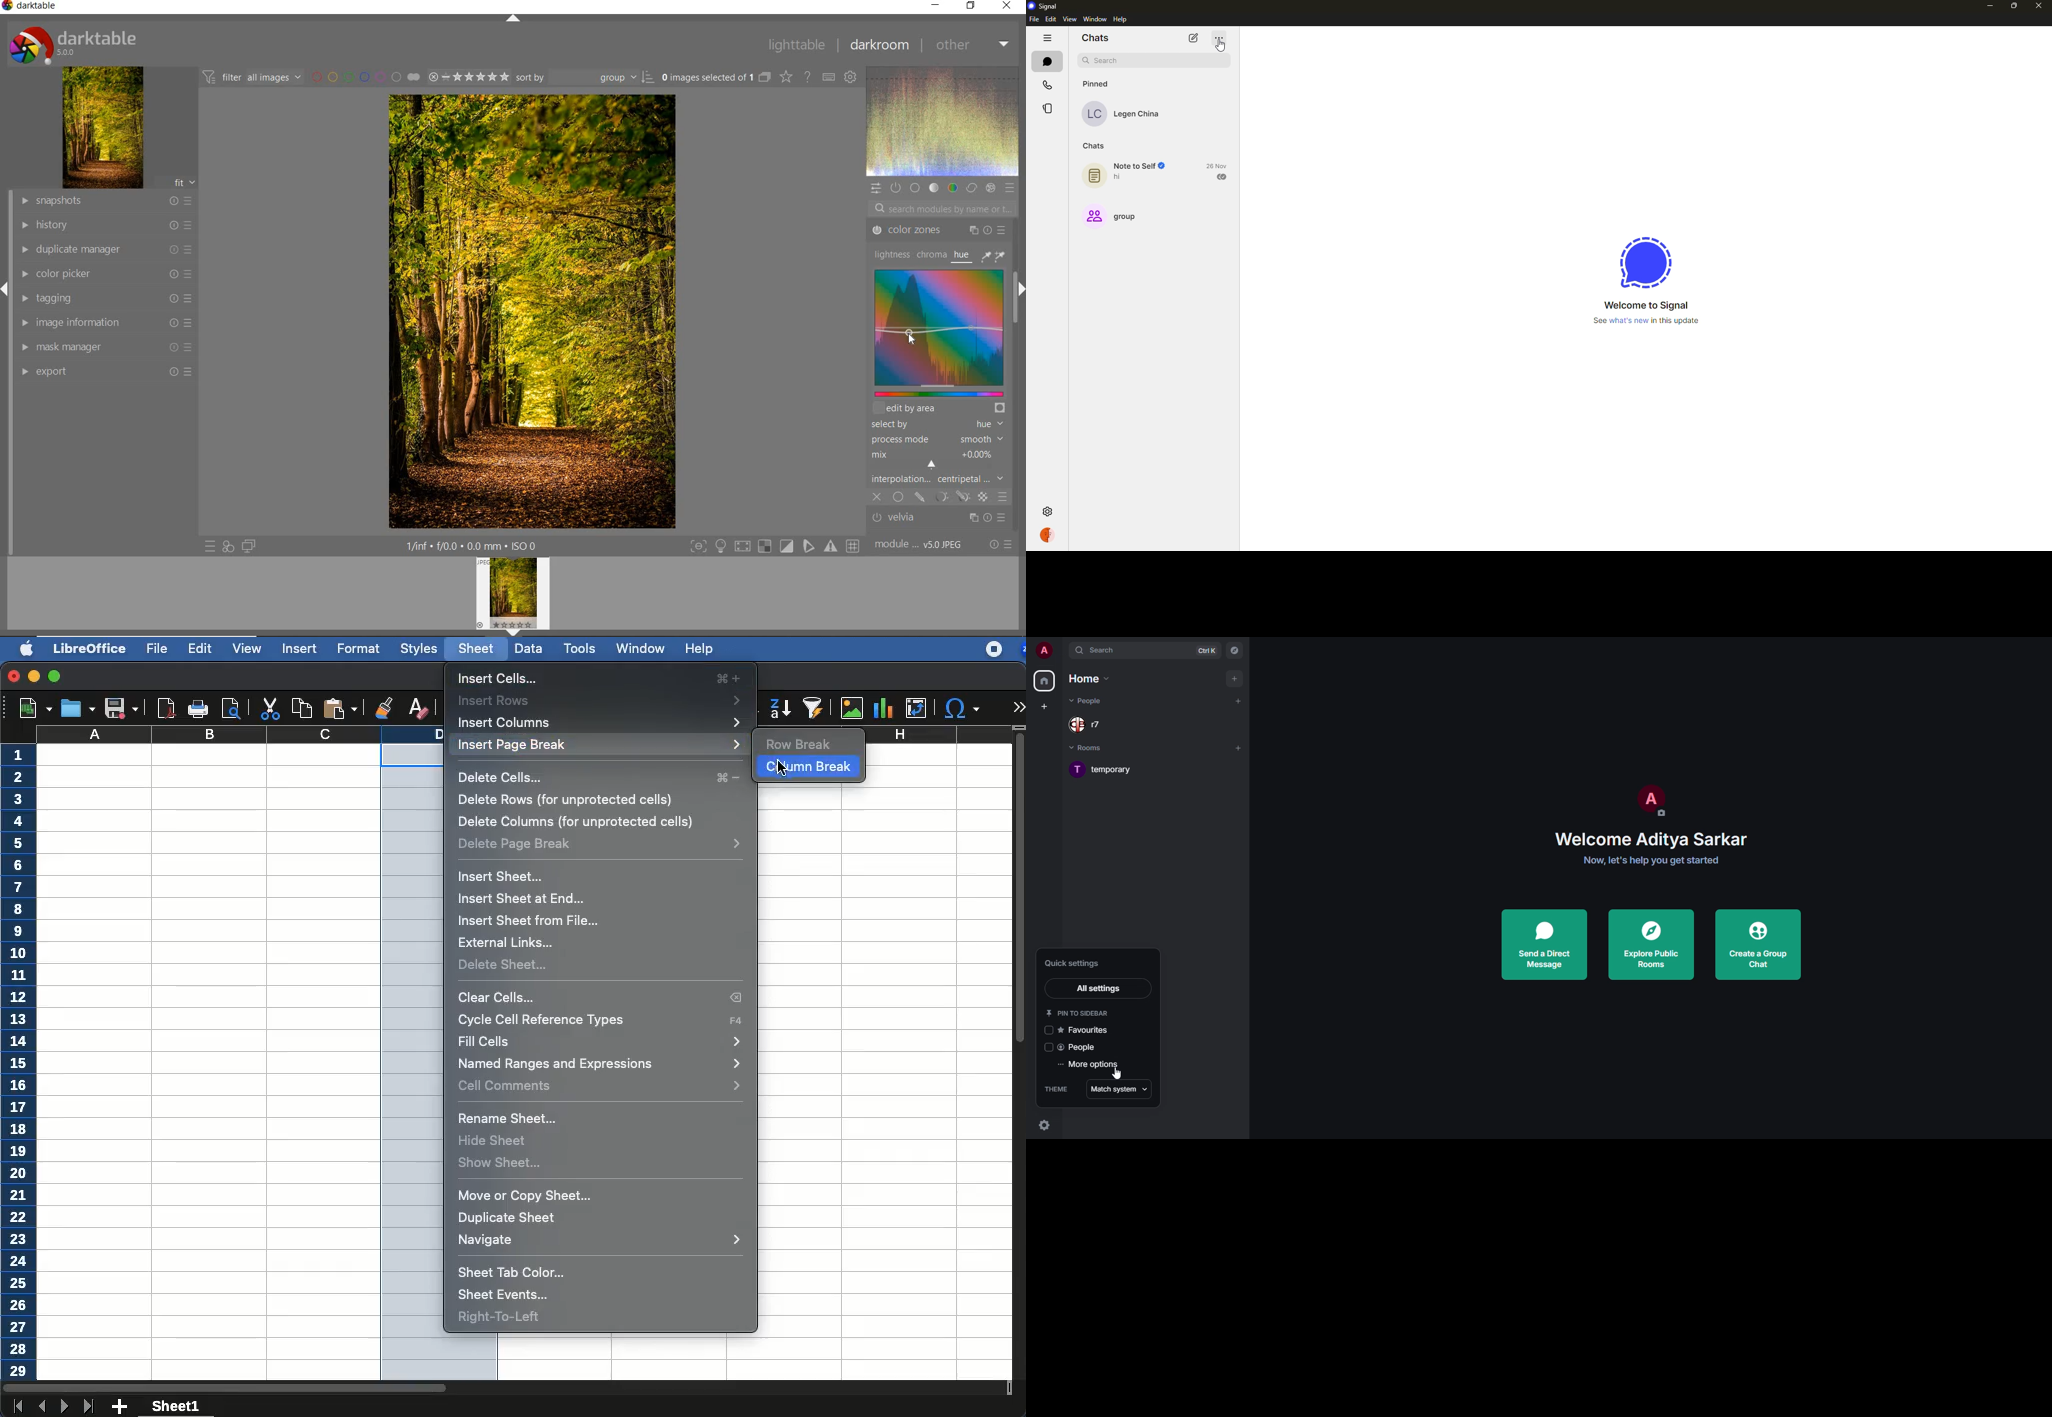  Describe the element at coordinates (996, 255) in the screenshot. I see `color picker tools` at that location.